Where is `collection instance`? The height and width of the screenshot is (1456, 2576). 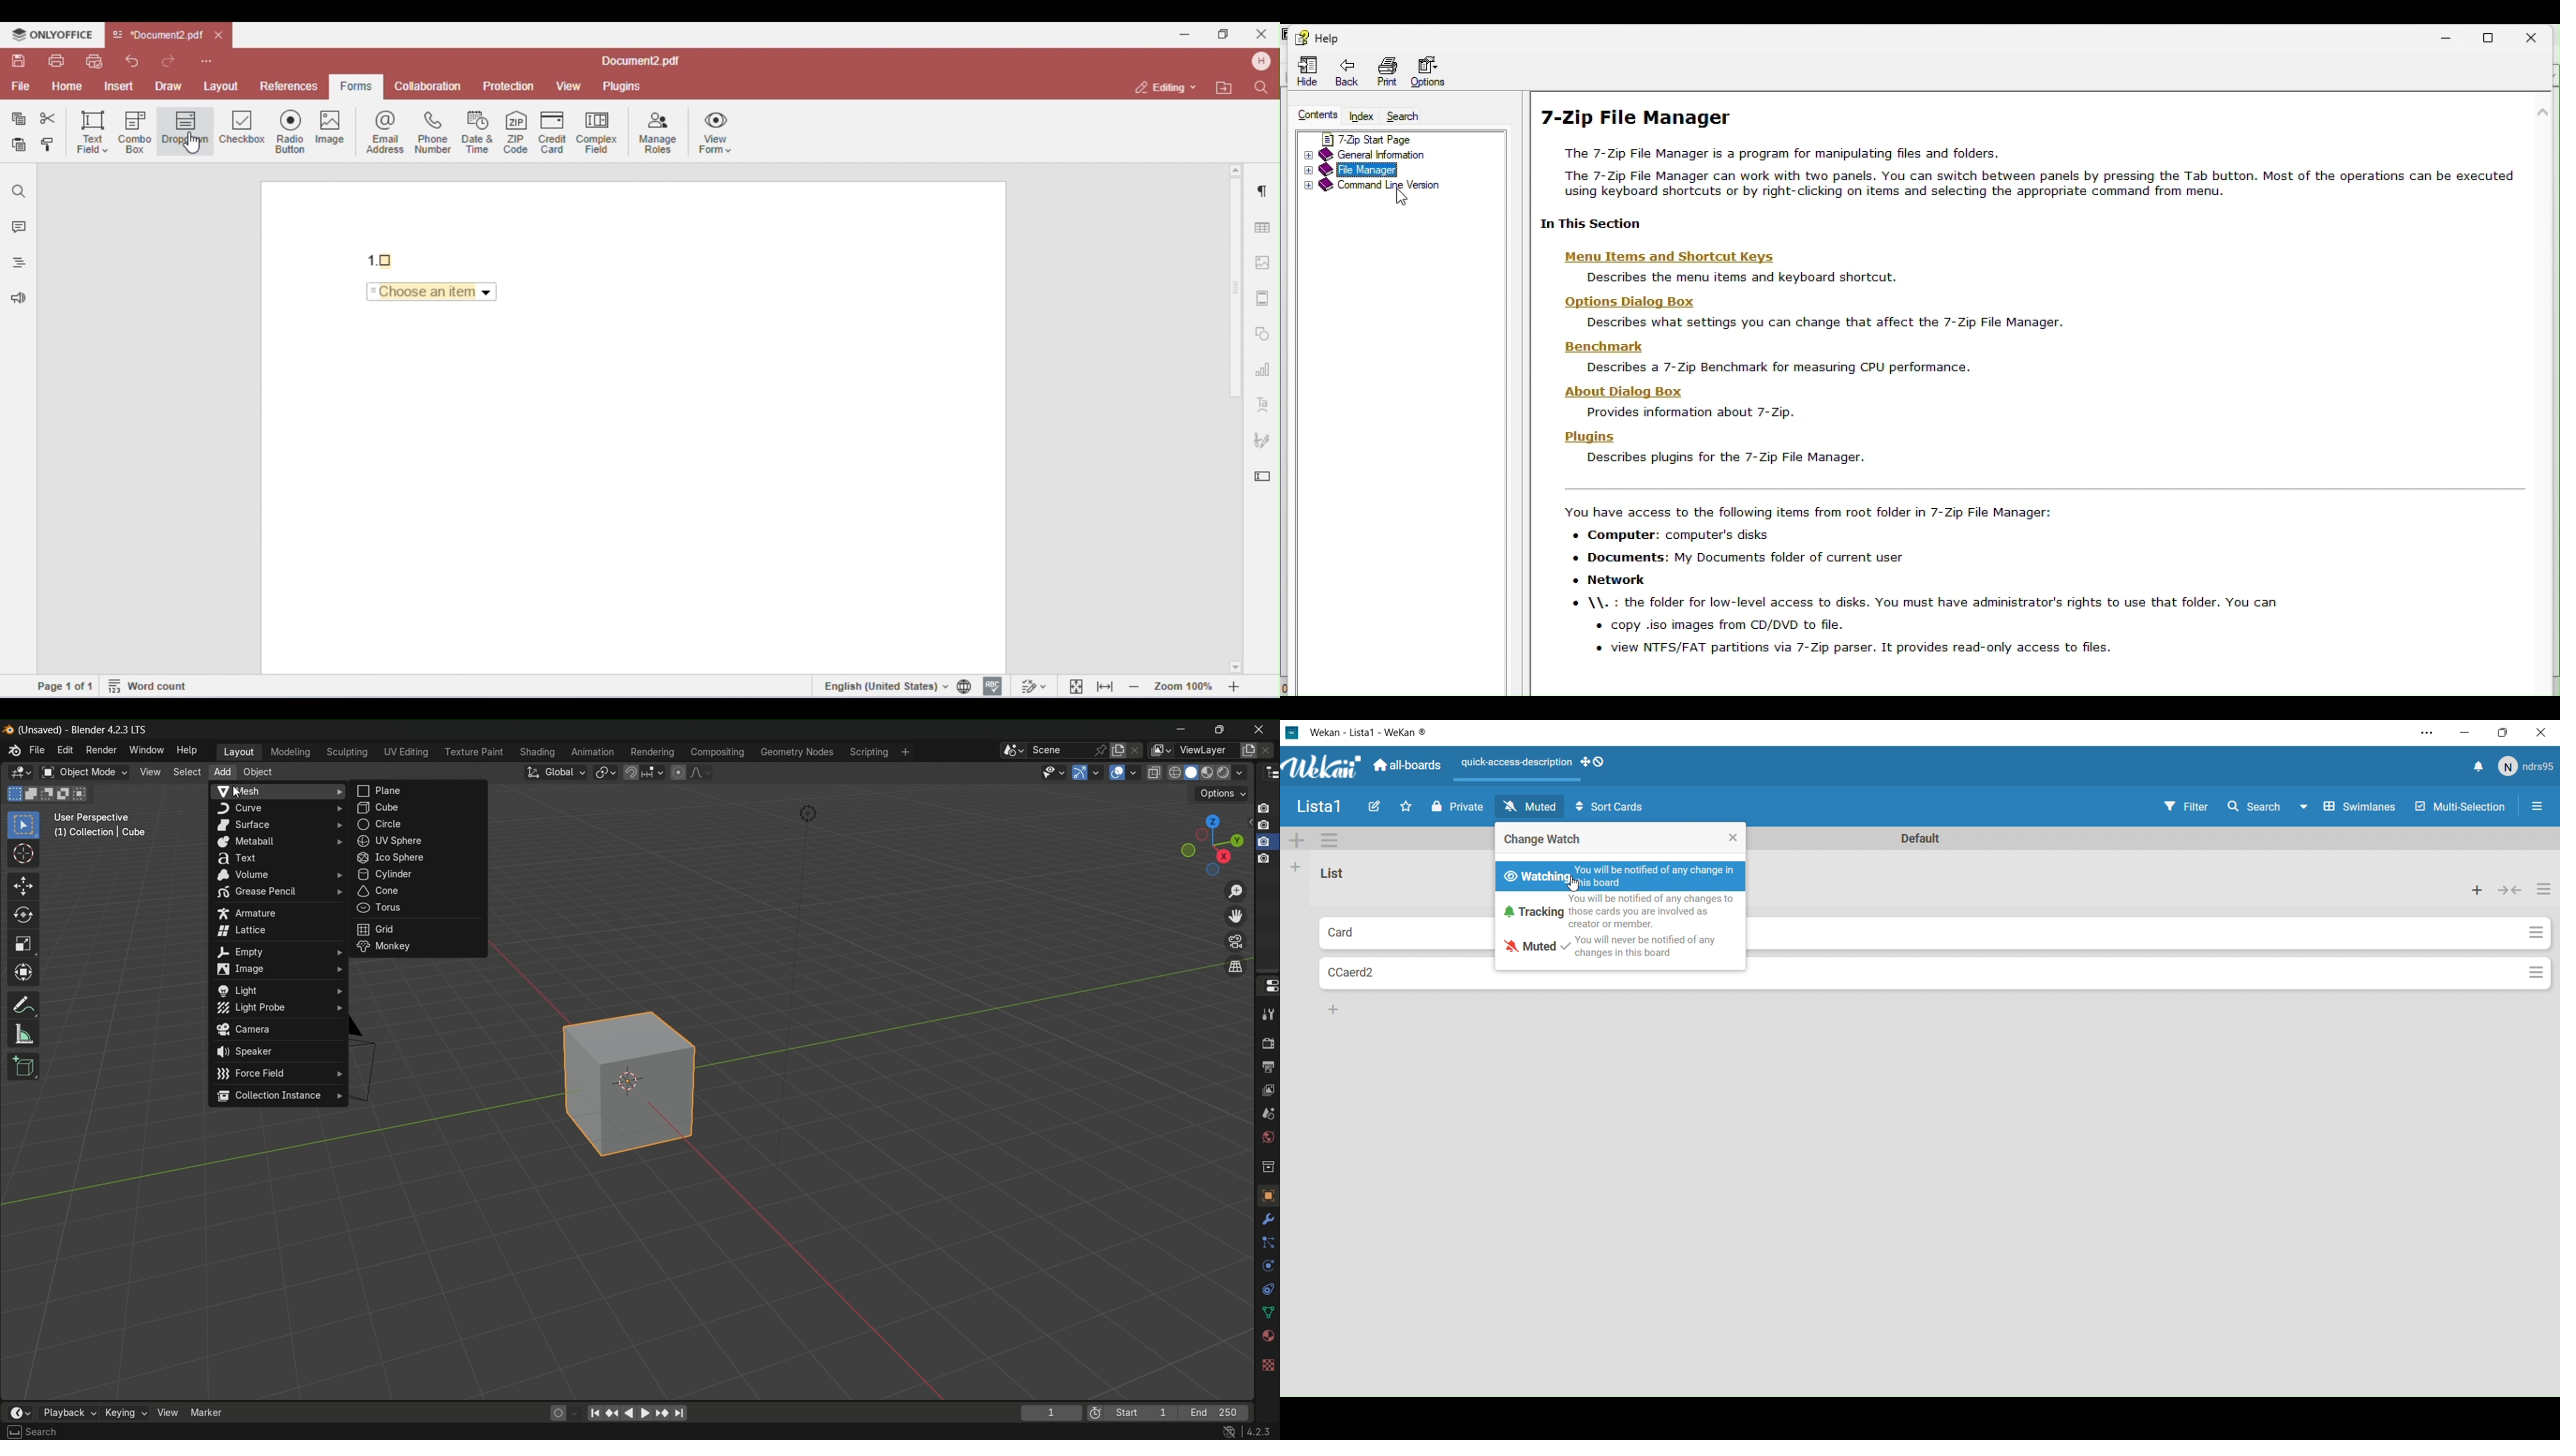
collection instance is located at coordinates (277, 1097).